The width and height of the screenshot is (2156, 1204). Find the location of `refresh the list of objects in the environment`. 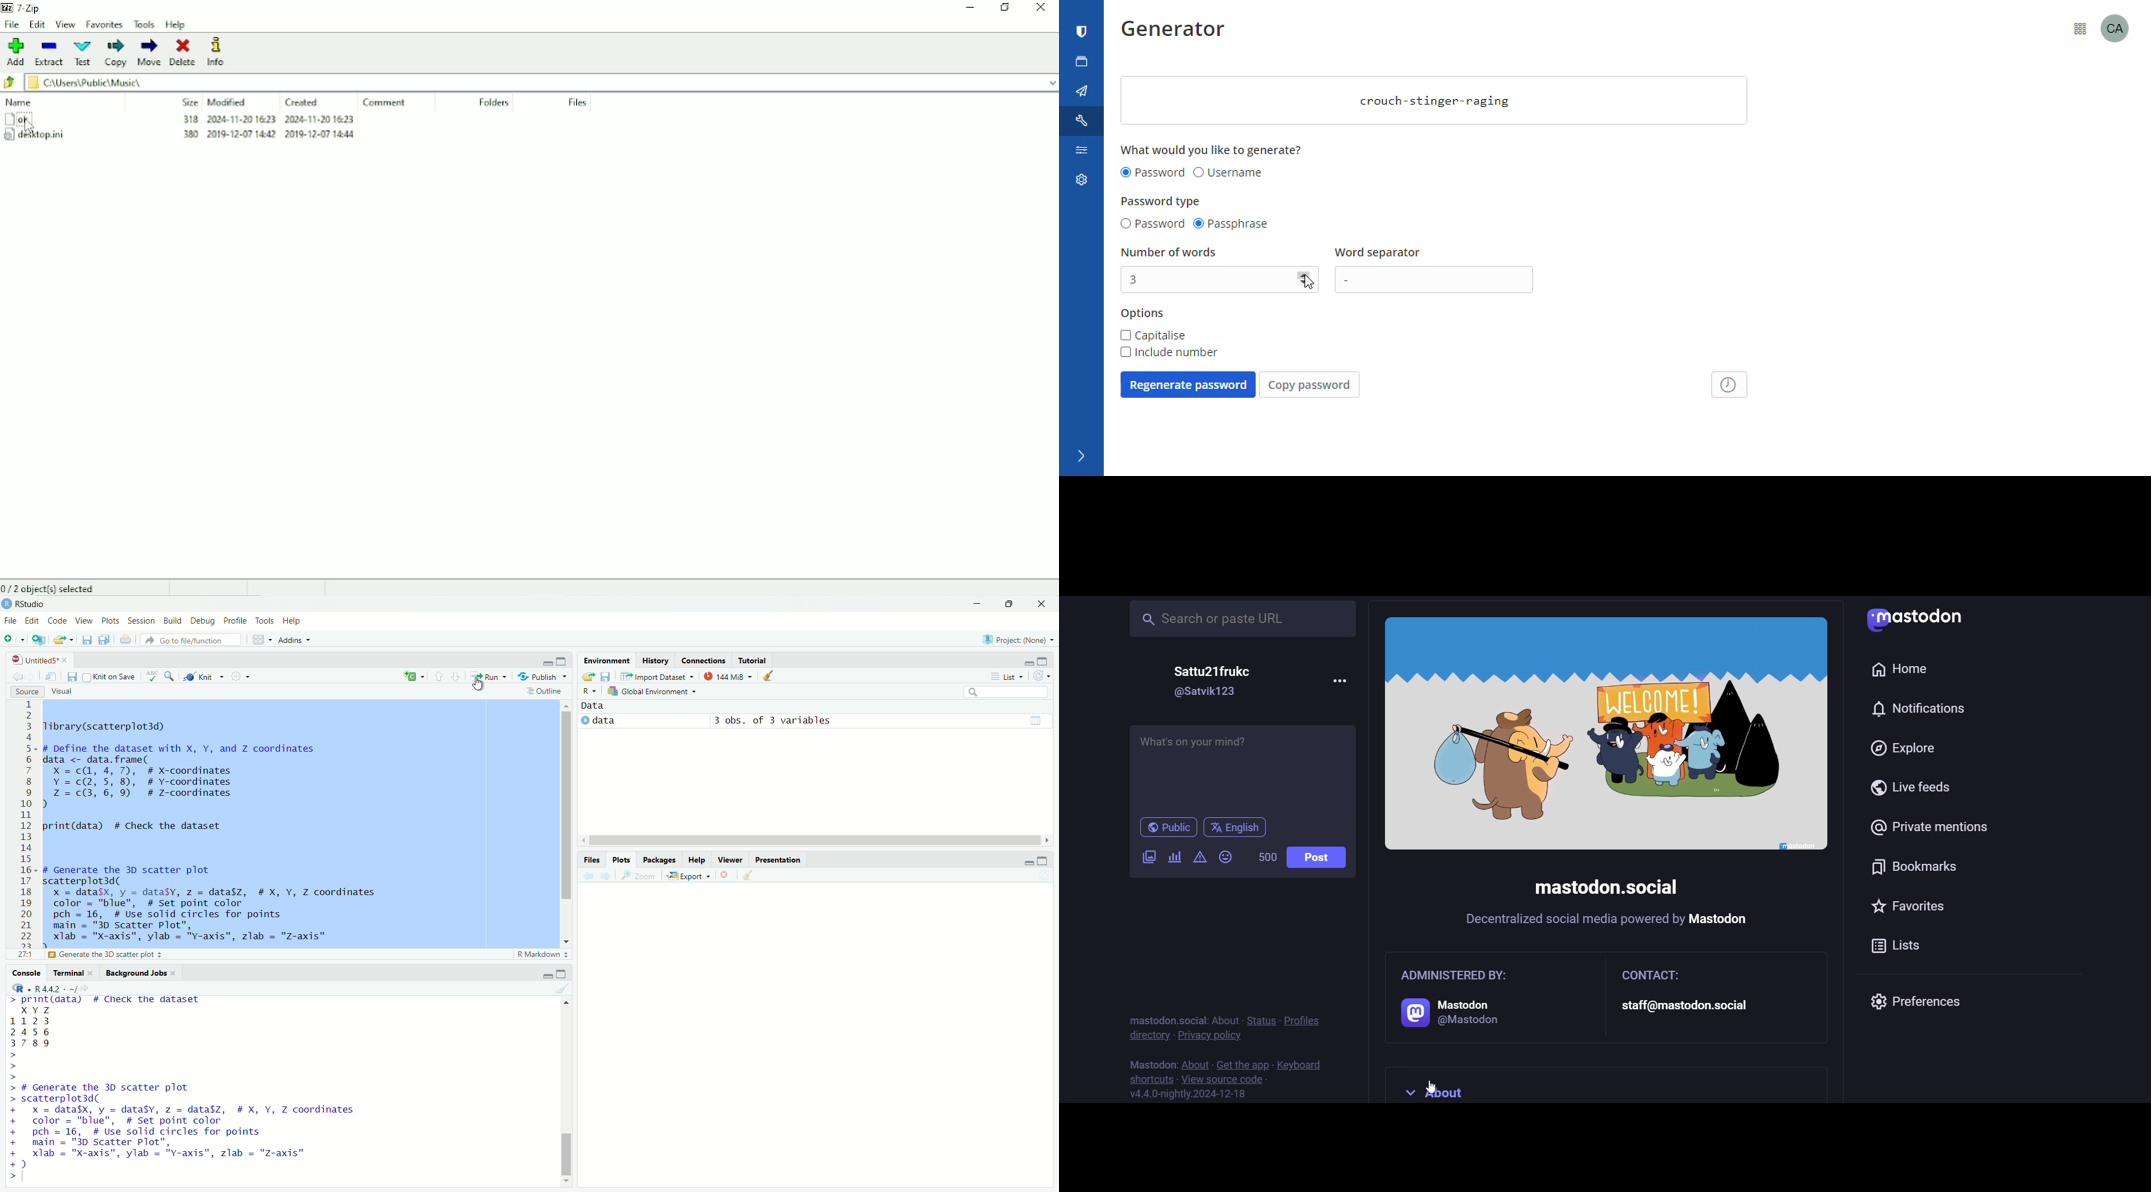

refresh the list of objects in the environment is located at coordinates (1046, 675).